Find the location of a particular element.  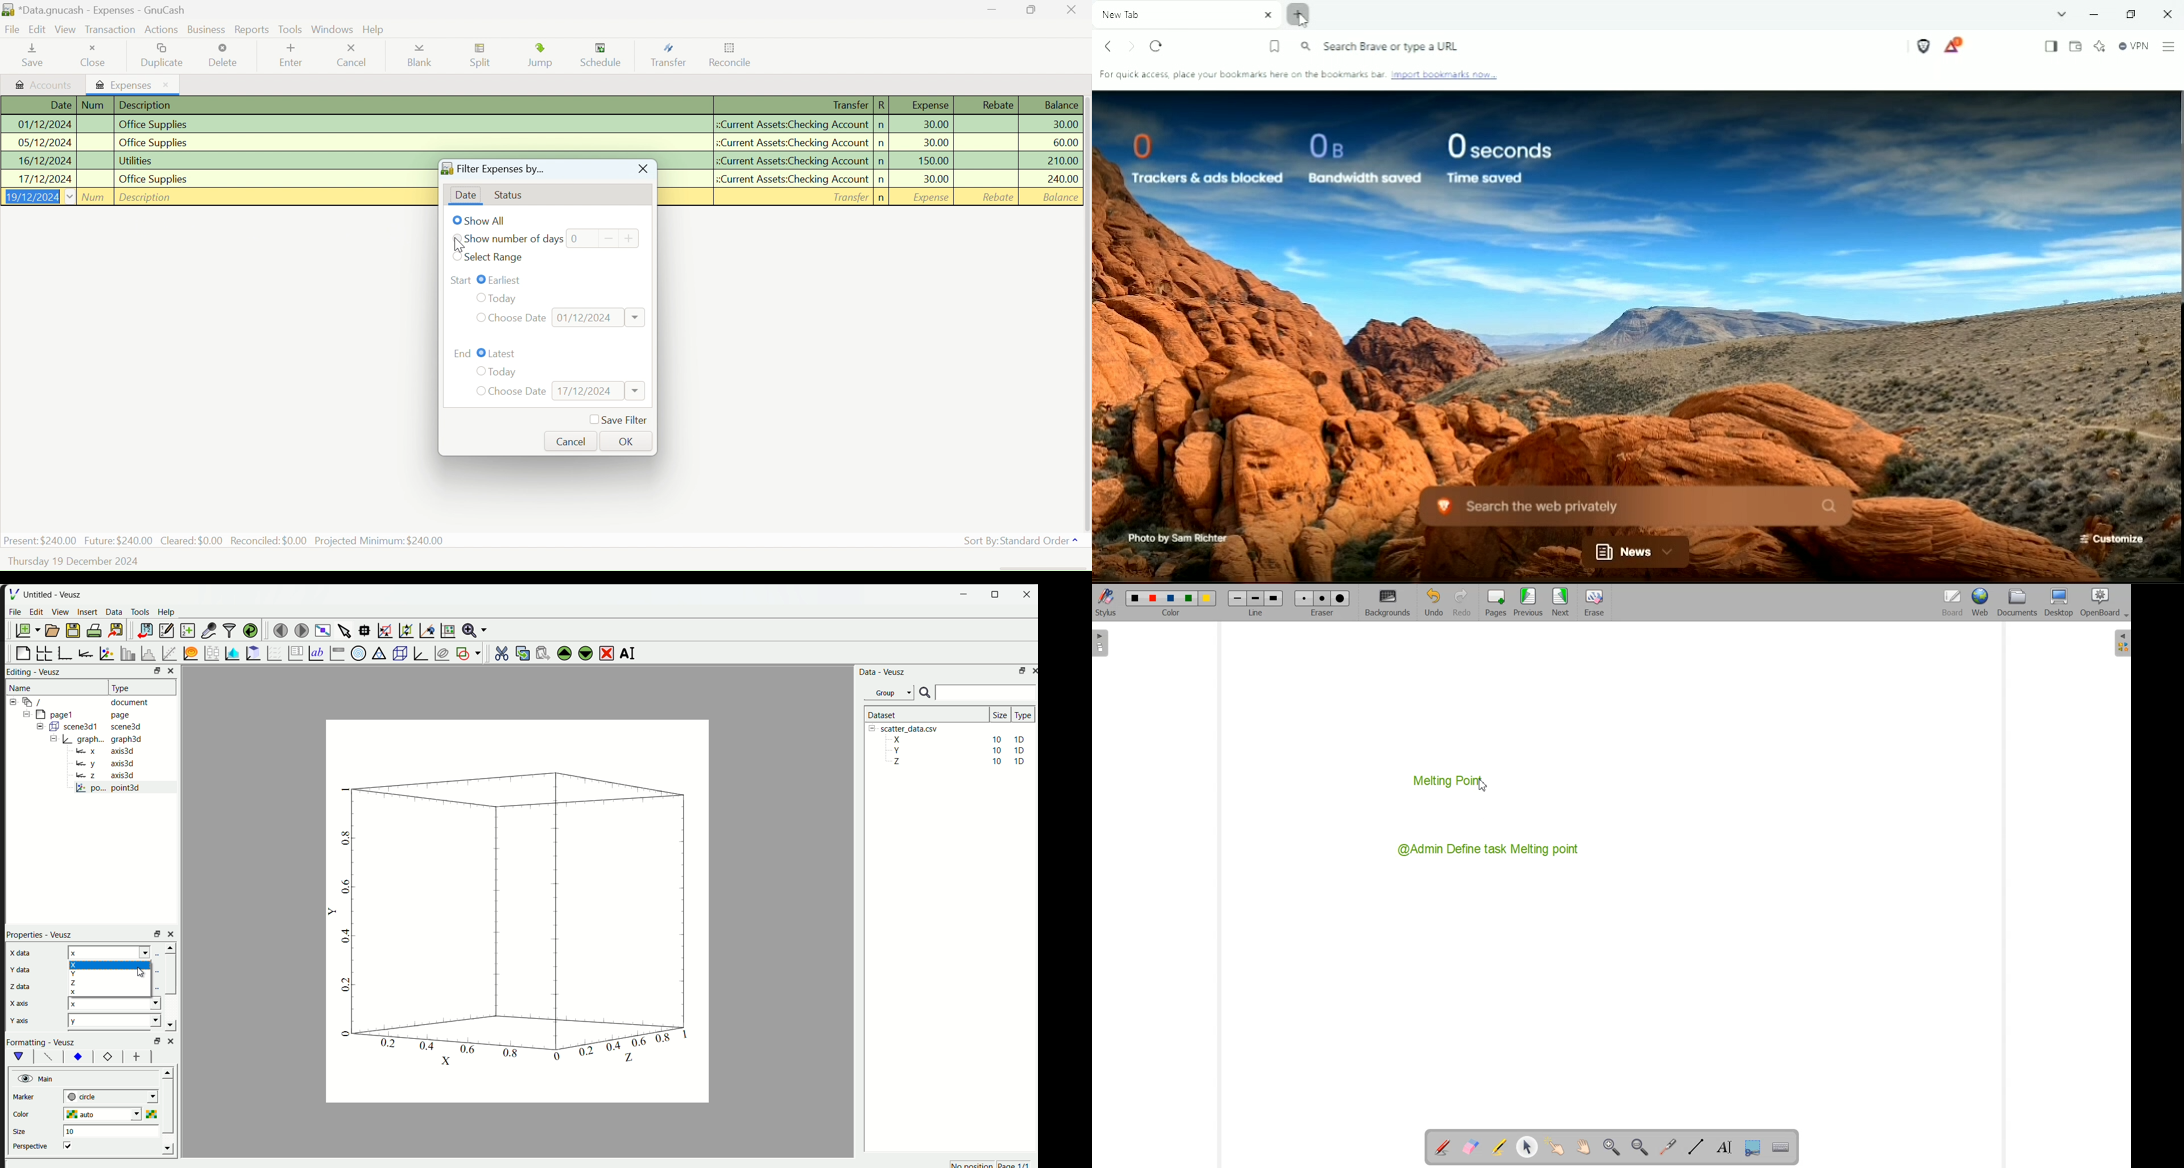

histogram of dataset is located at coordinates (146, 653).